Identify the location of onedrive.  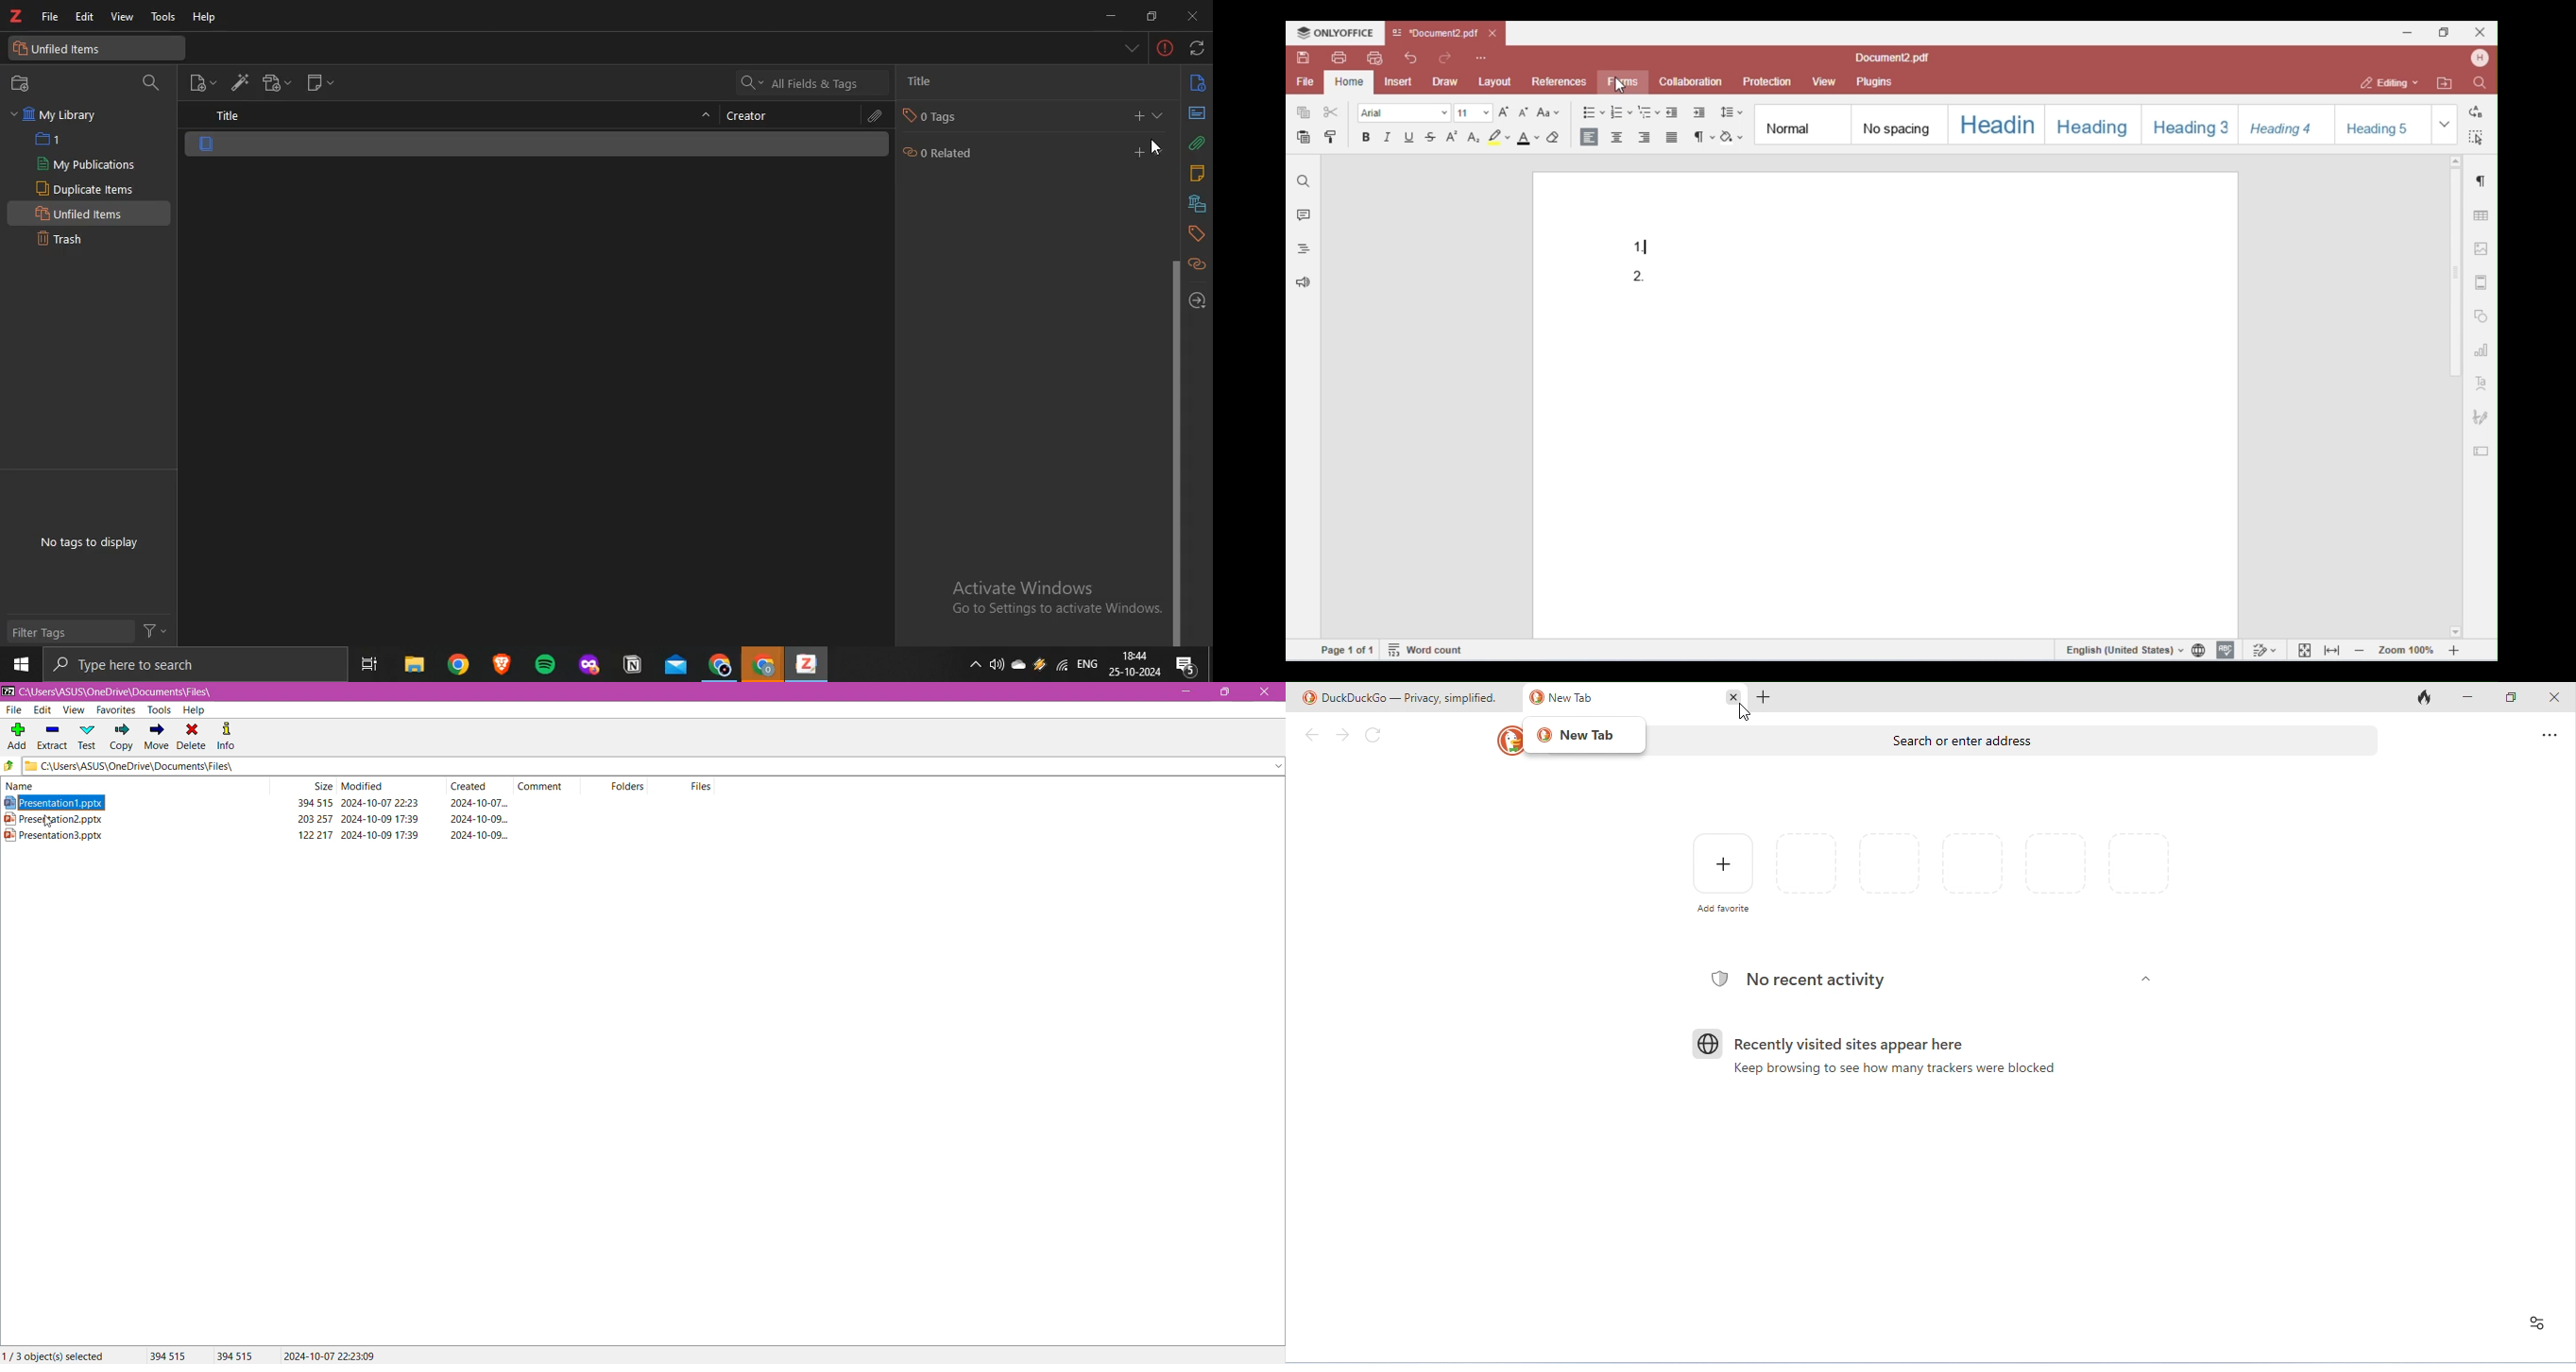
(1038, 664).